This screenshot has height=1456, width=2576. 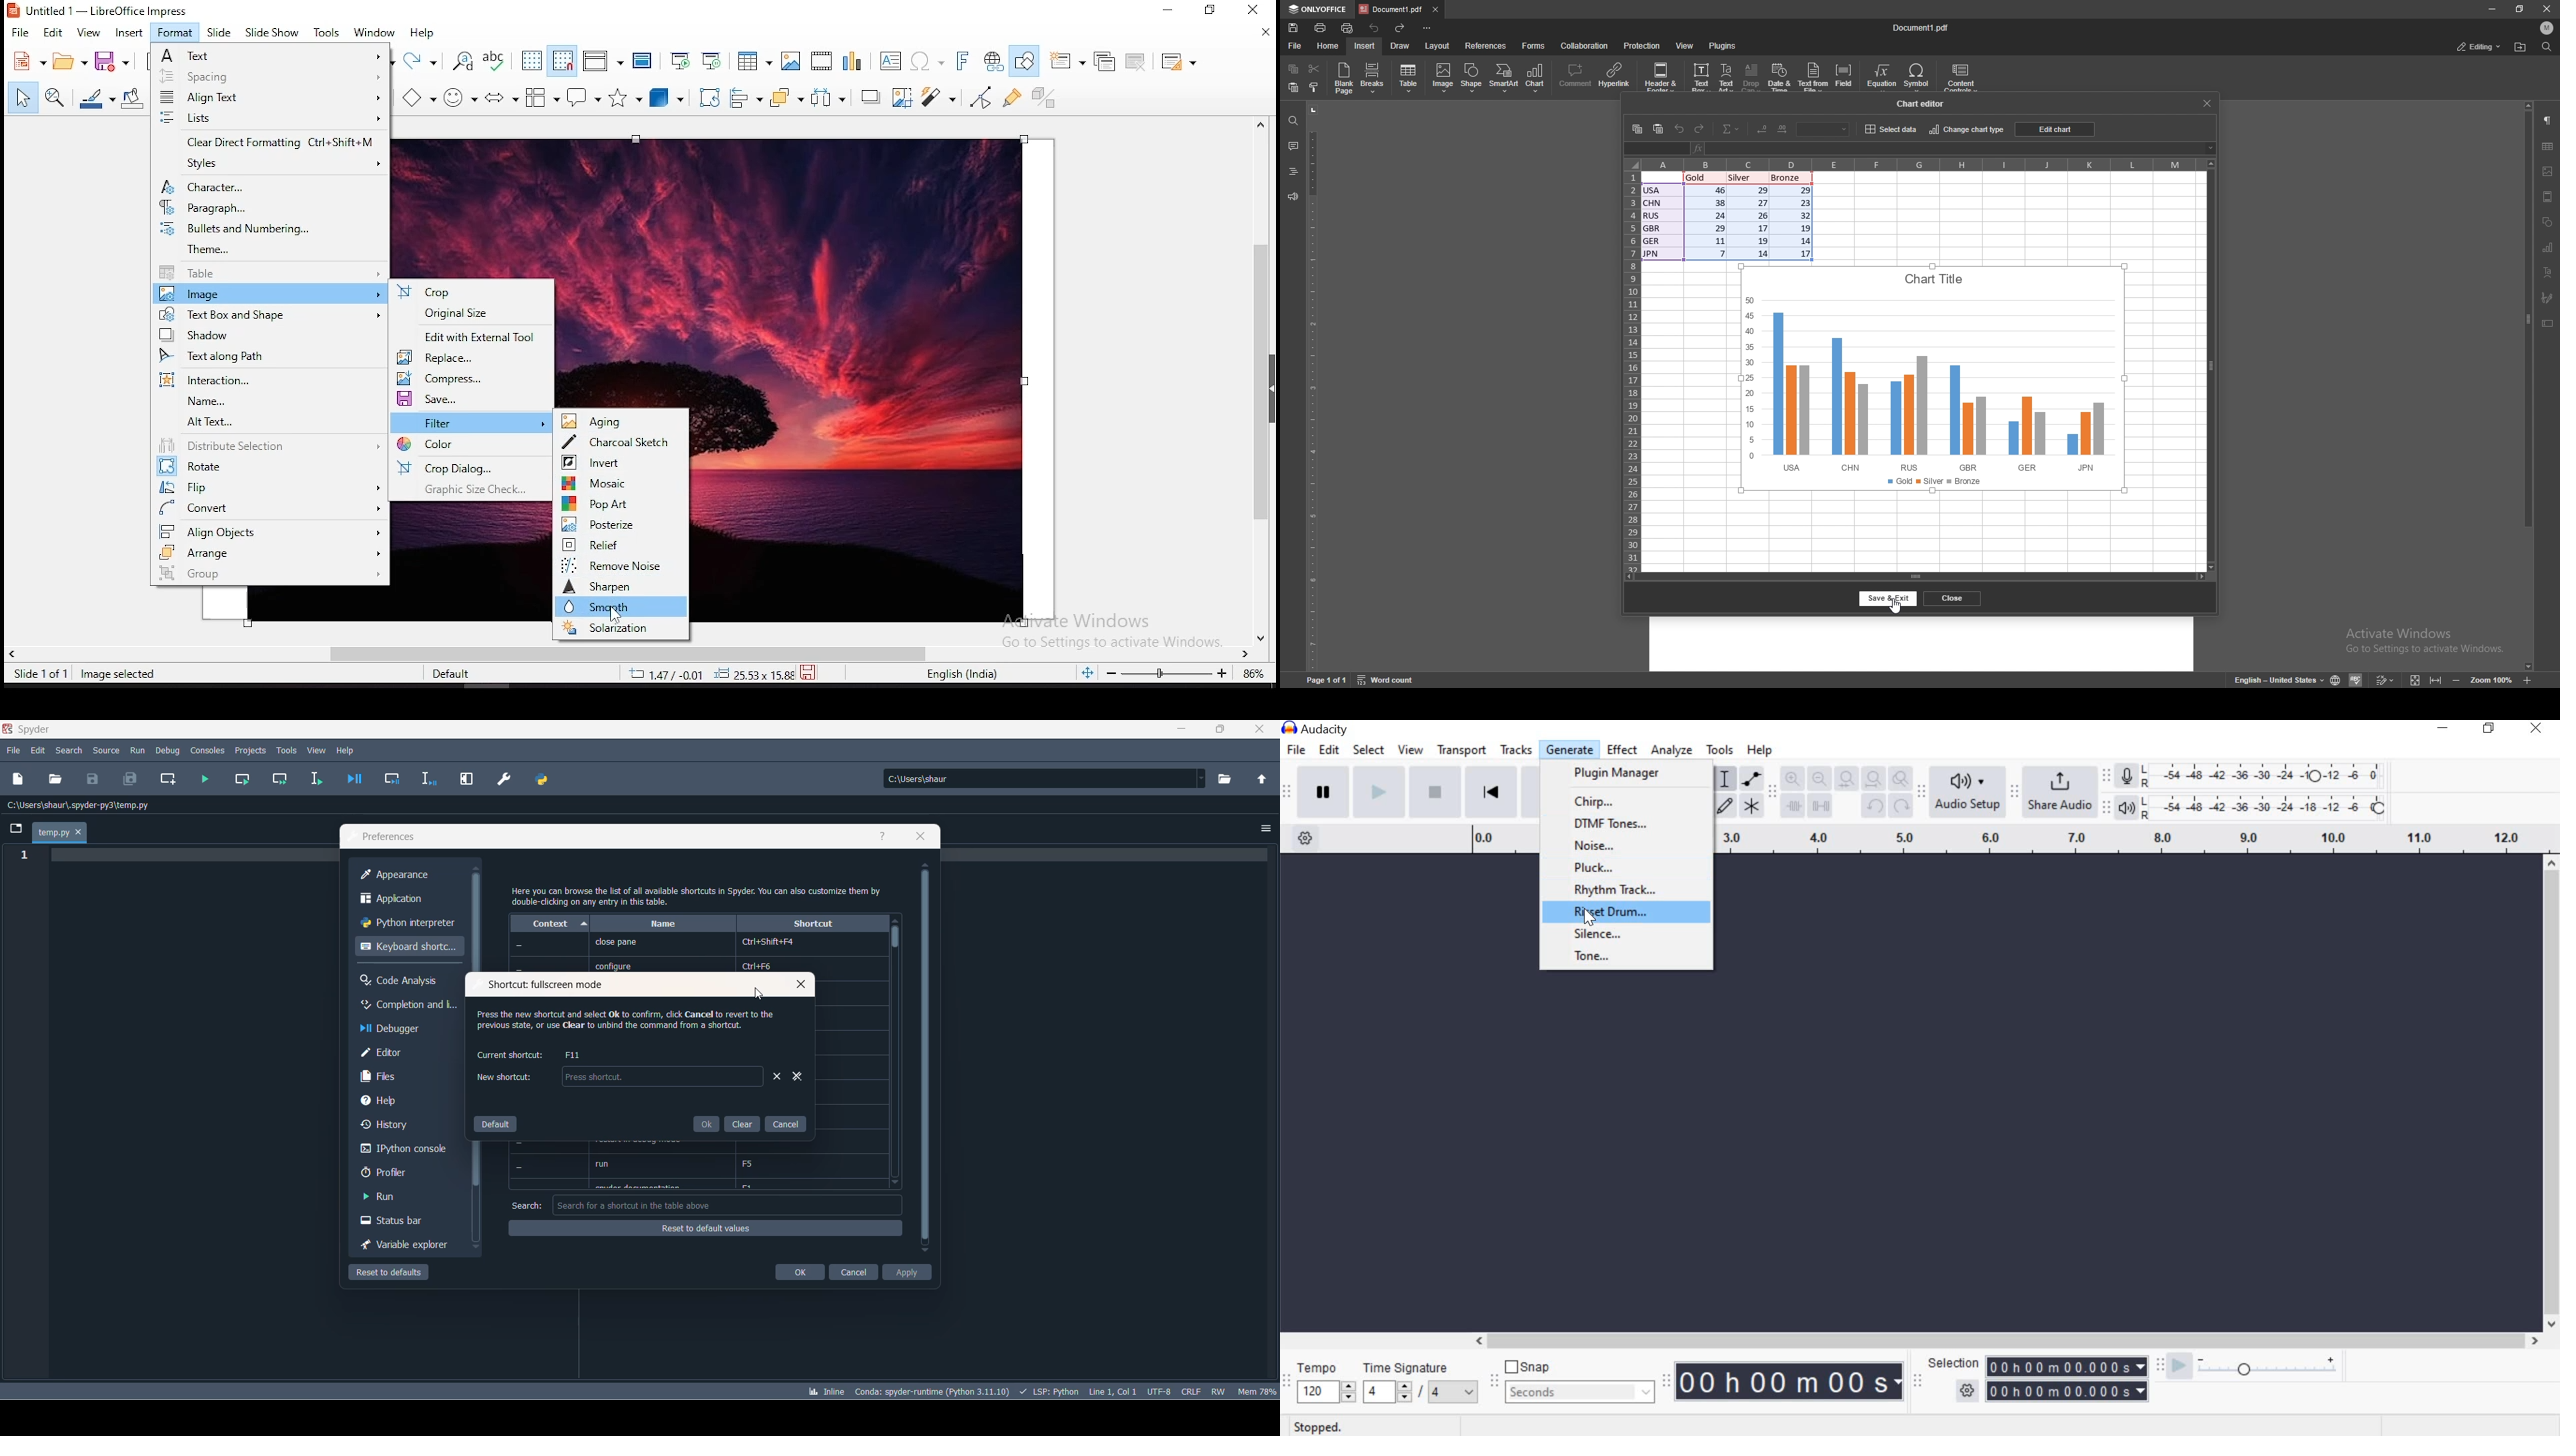 What do you see at coordinates (68, 62) in the screenshot?
I see `open` at bounding box center [68, 62].